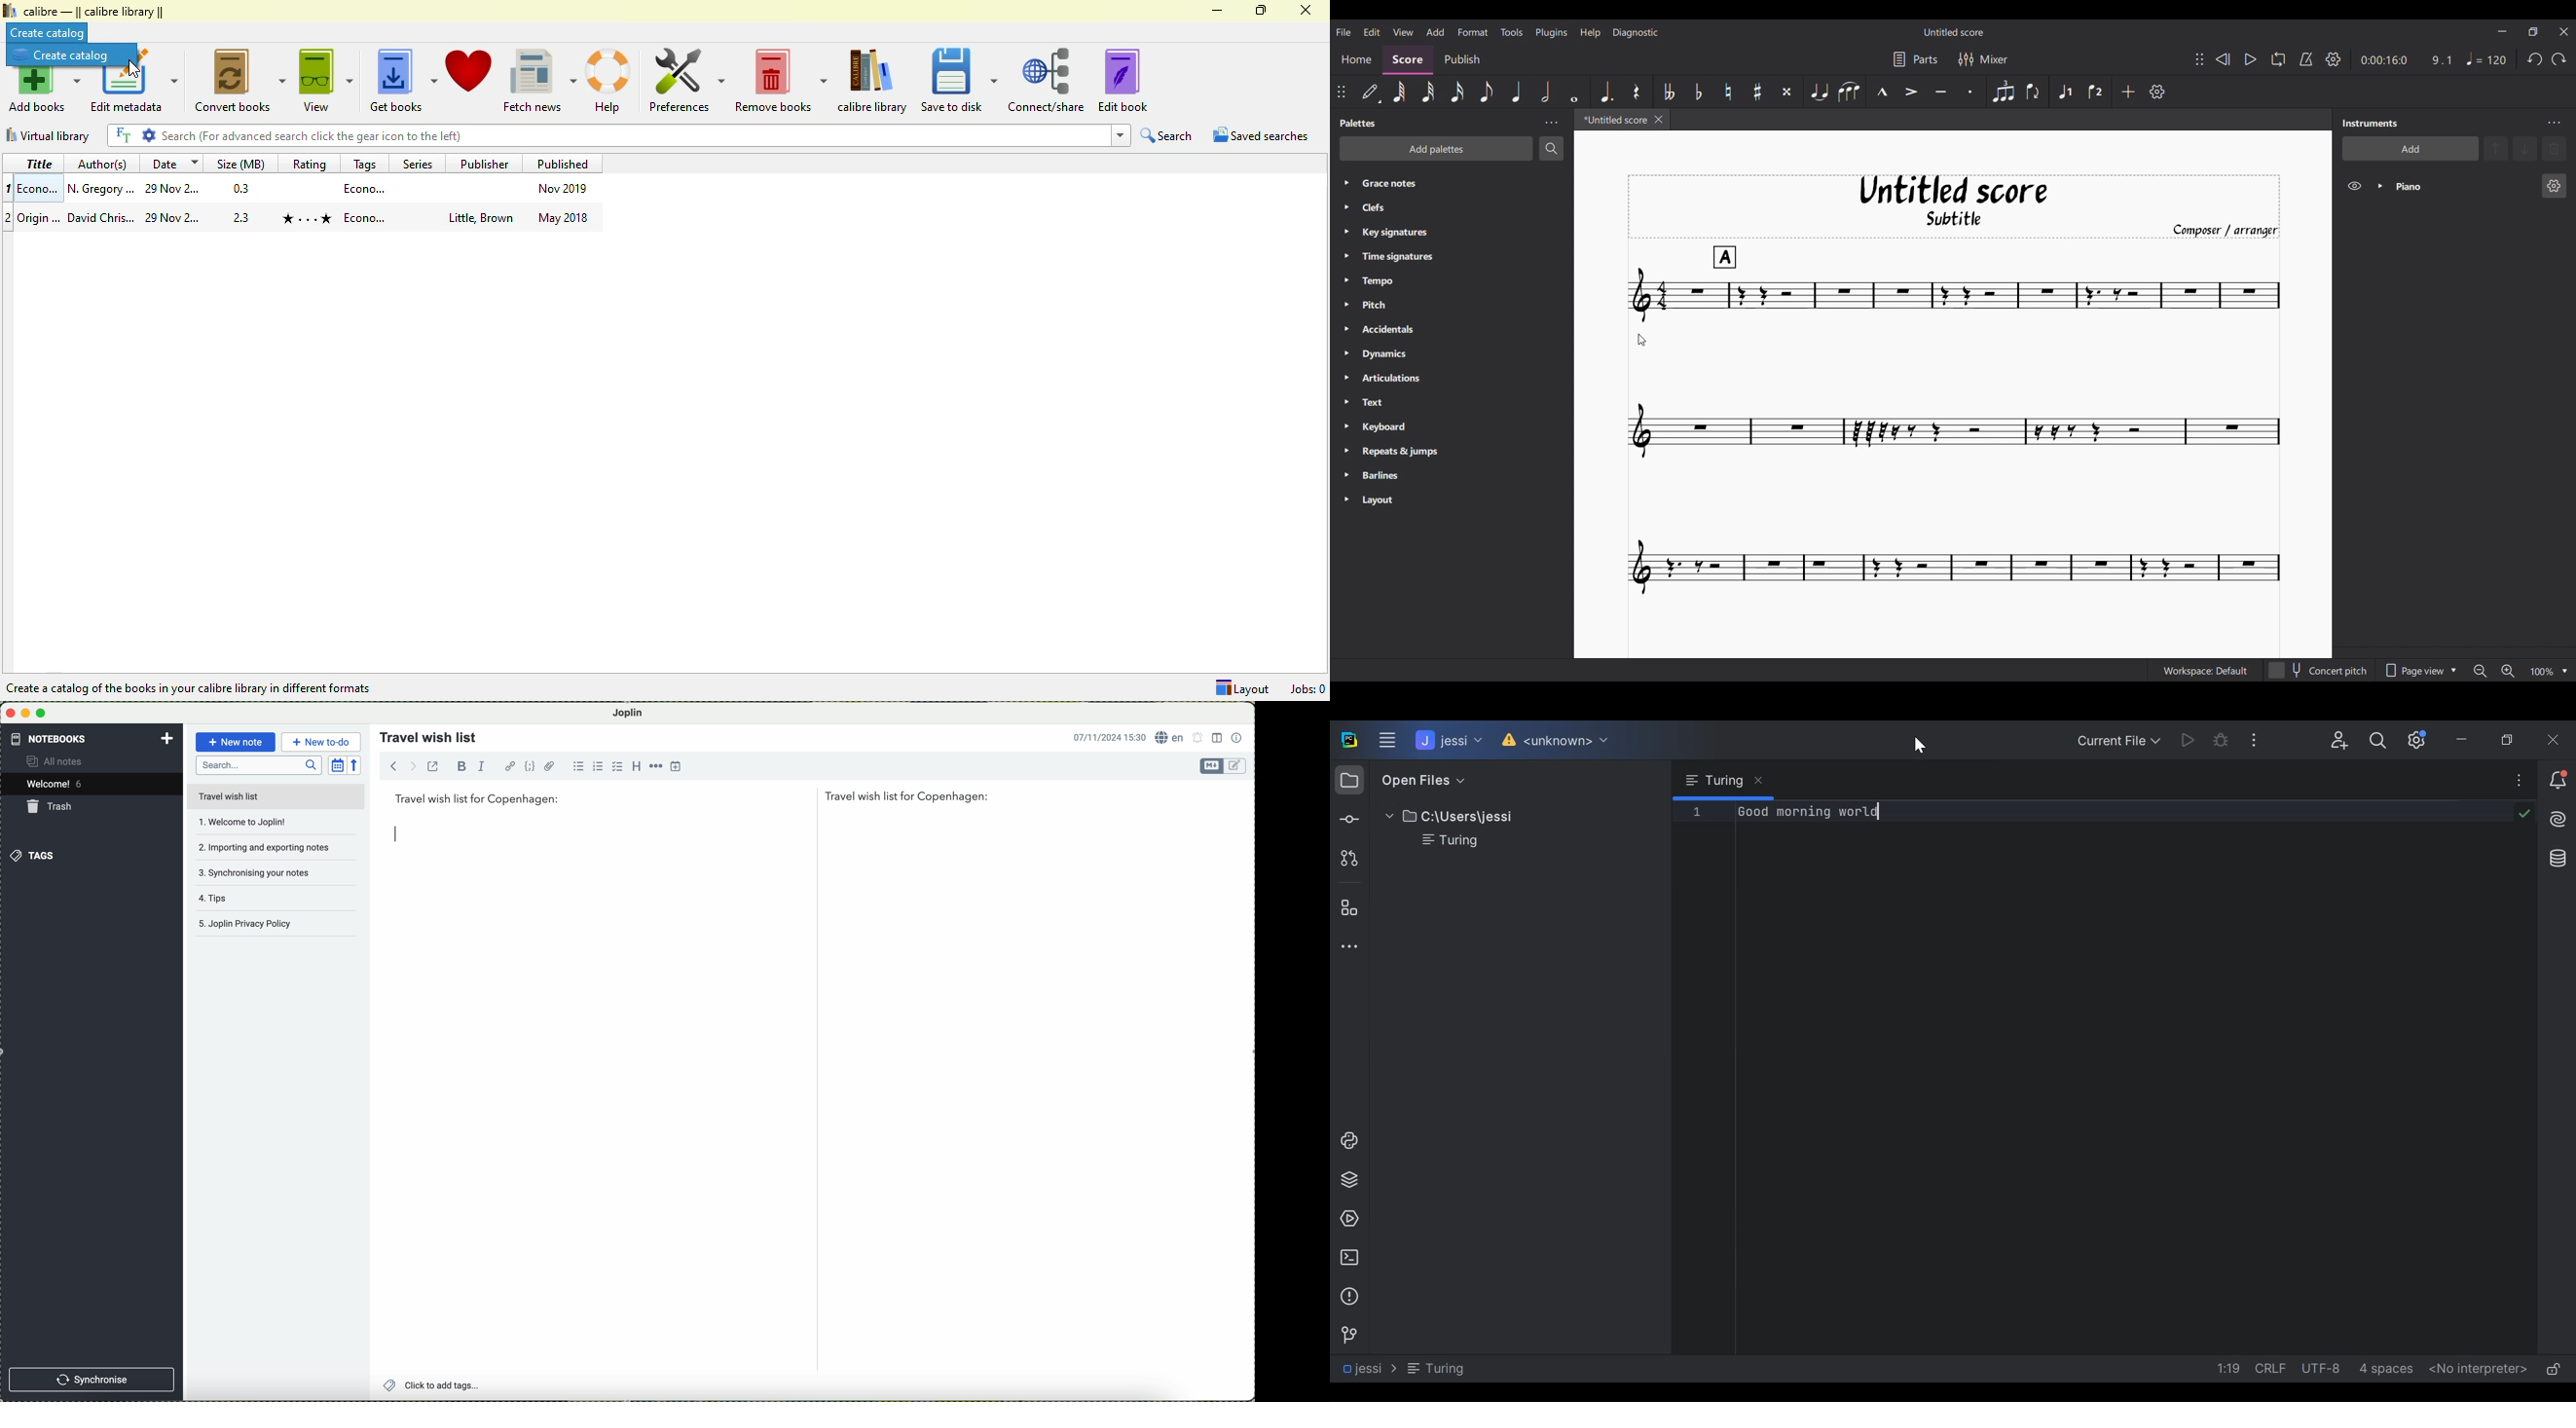 The height and width of the screenshot is (1428, 2576). What do you see at coordinates (1545, 92) in the screenshot?
I see `Half note` at bounding box center [1545, 92].